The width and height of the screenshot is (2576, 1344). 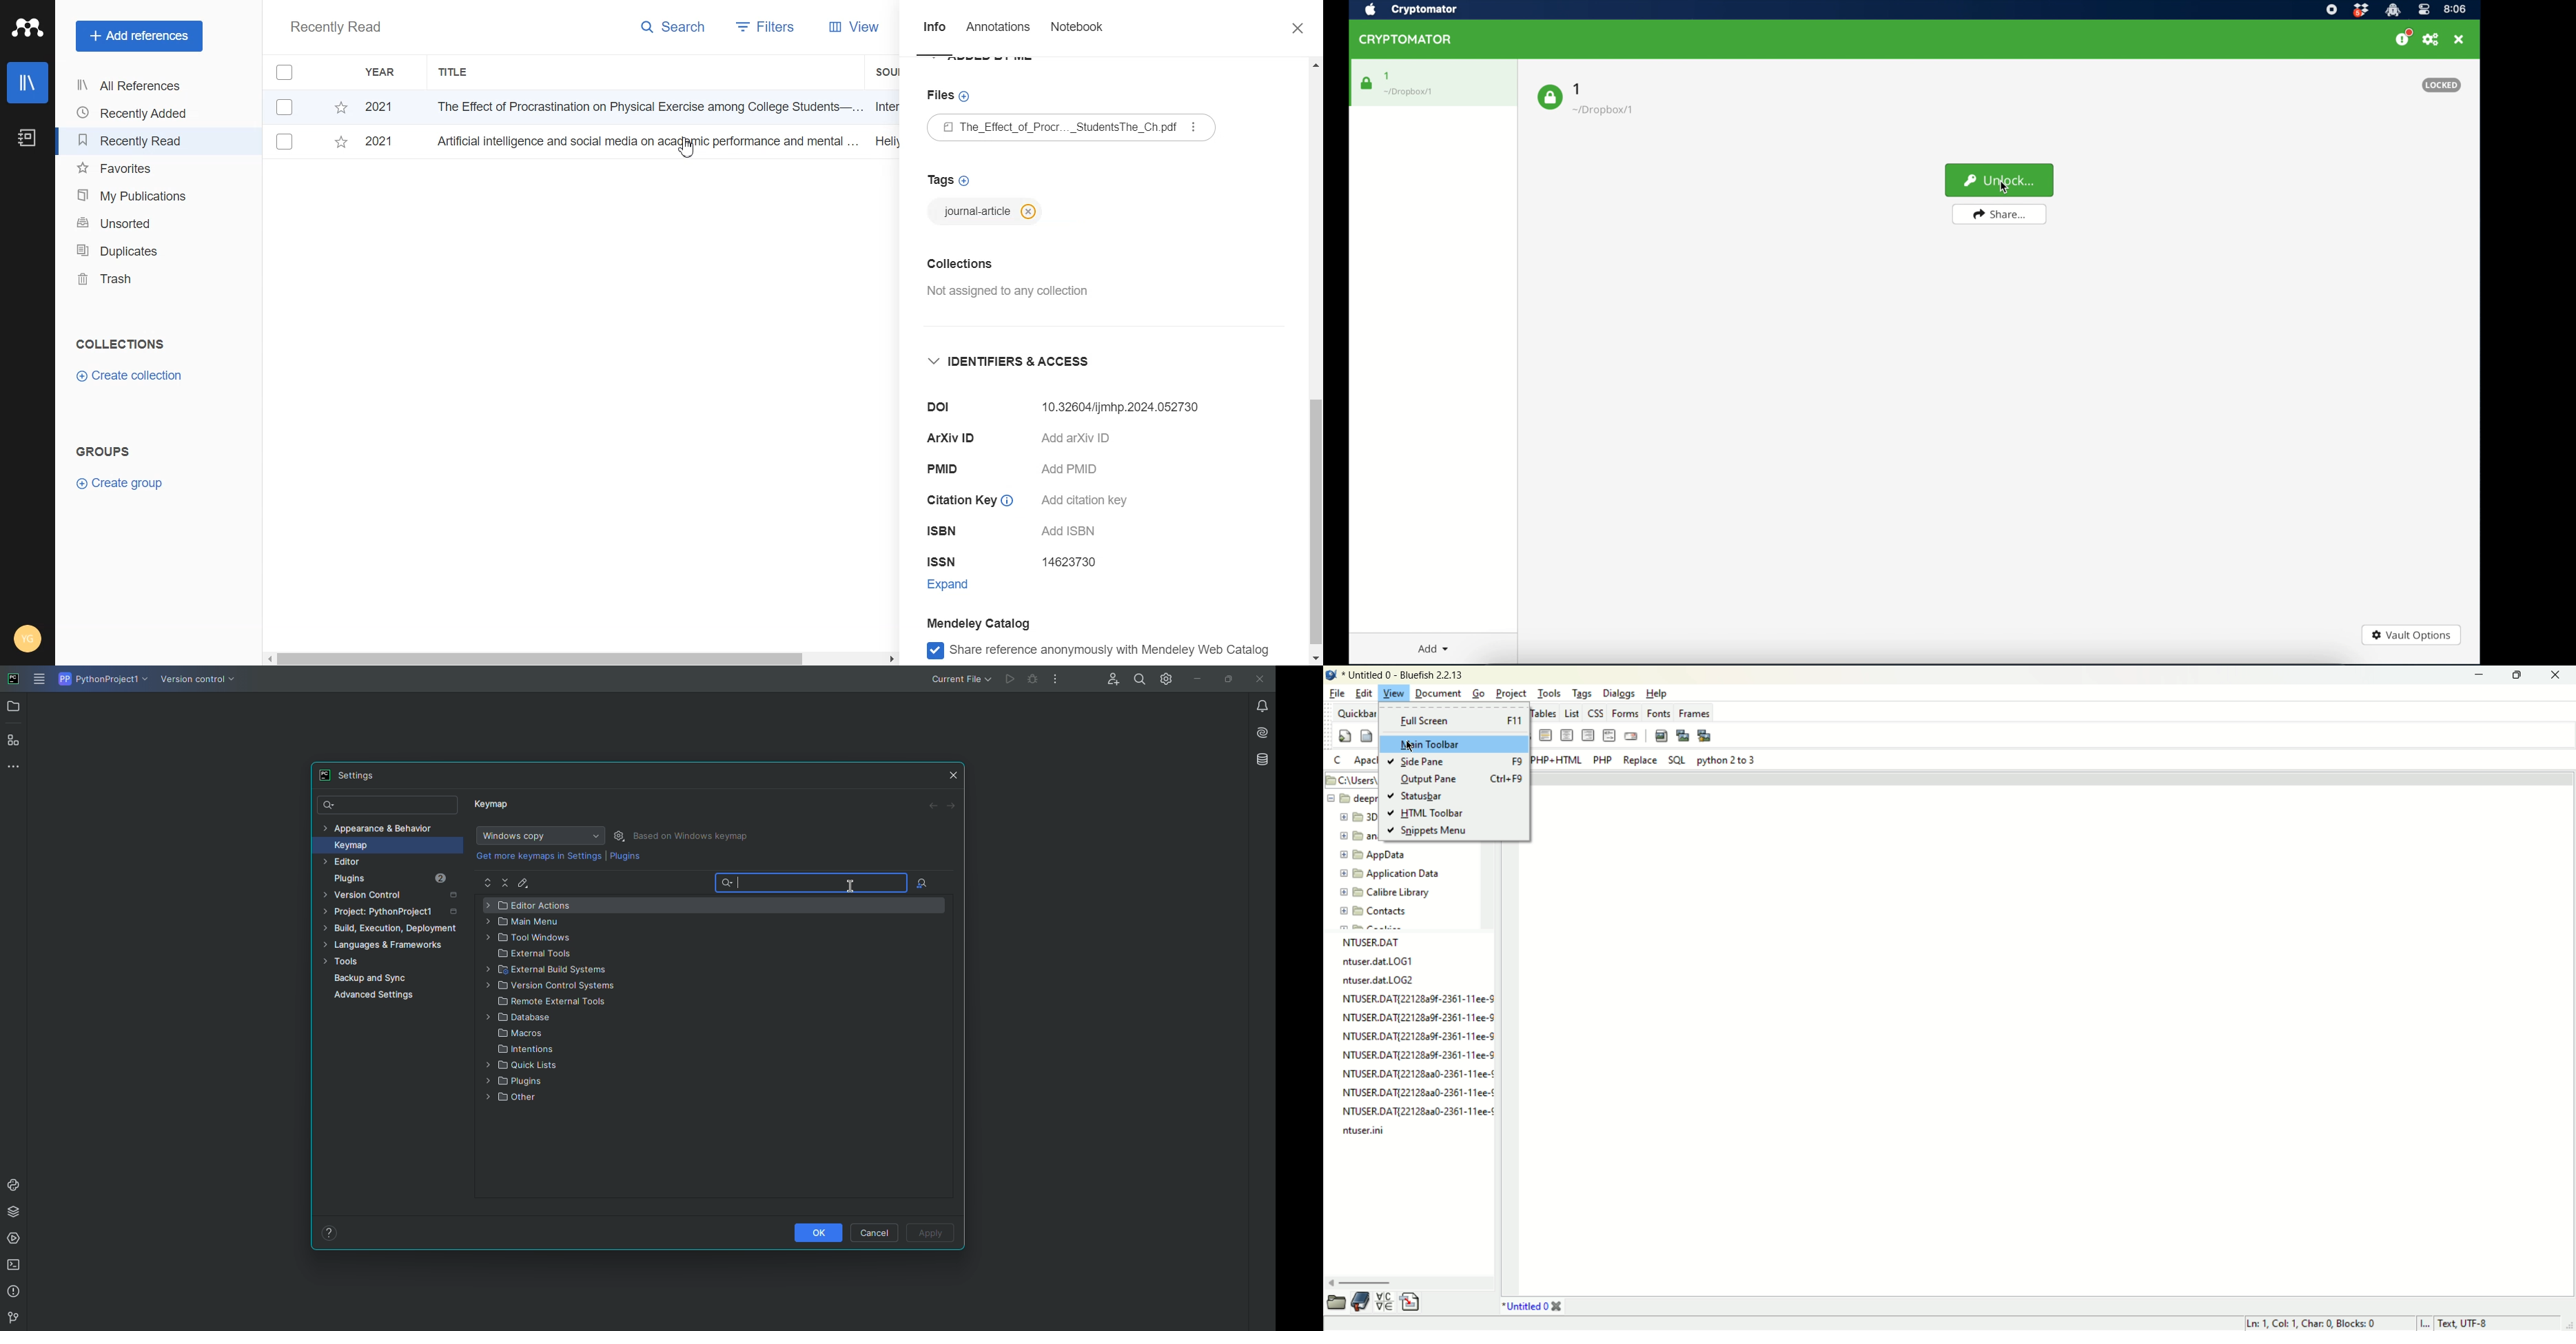 I want to click on HTML TOOLBAR, so click(x=1430, y=813).